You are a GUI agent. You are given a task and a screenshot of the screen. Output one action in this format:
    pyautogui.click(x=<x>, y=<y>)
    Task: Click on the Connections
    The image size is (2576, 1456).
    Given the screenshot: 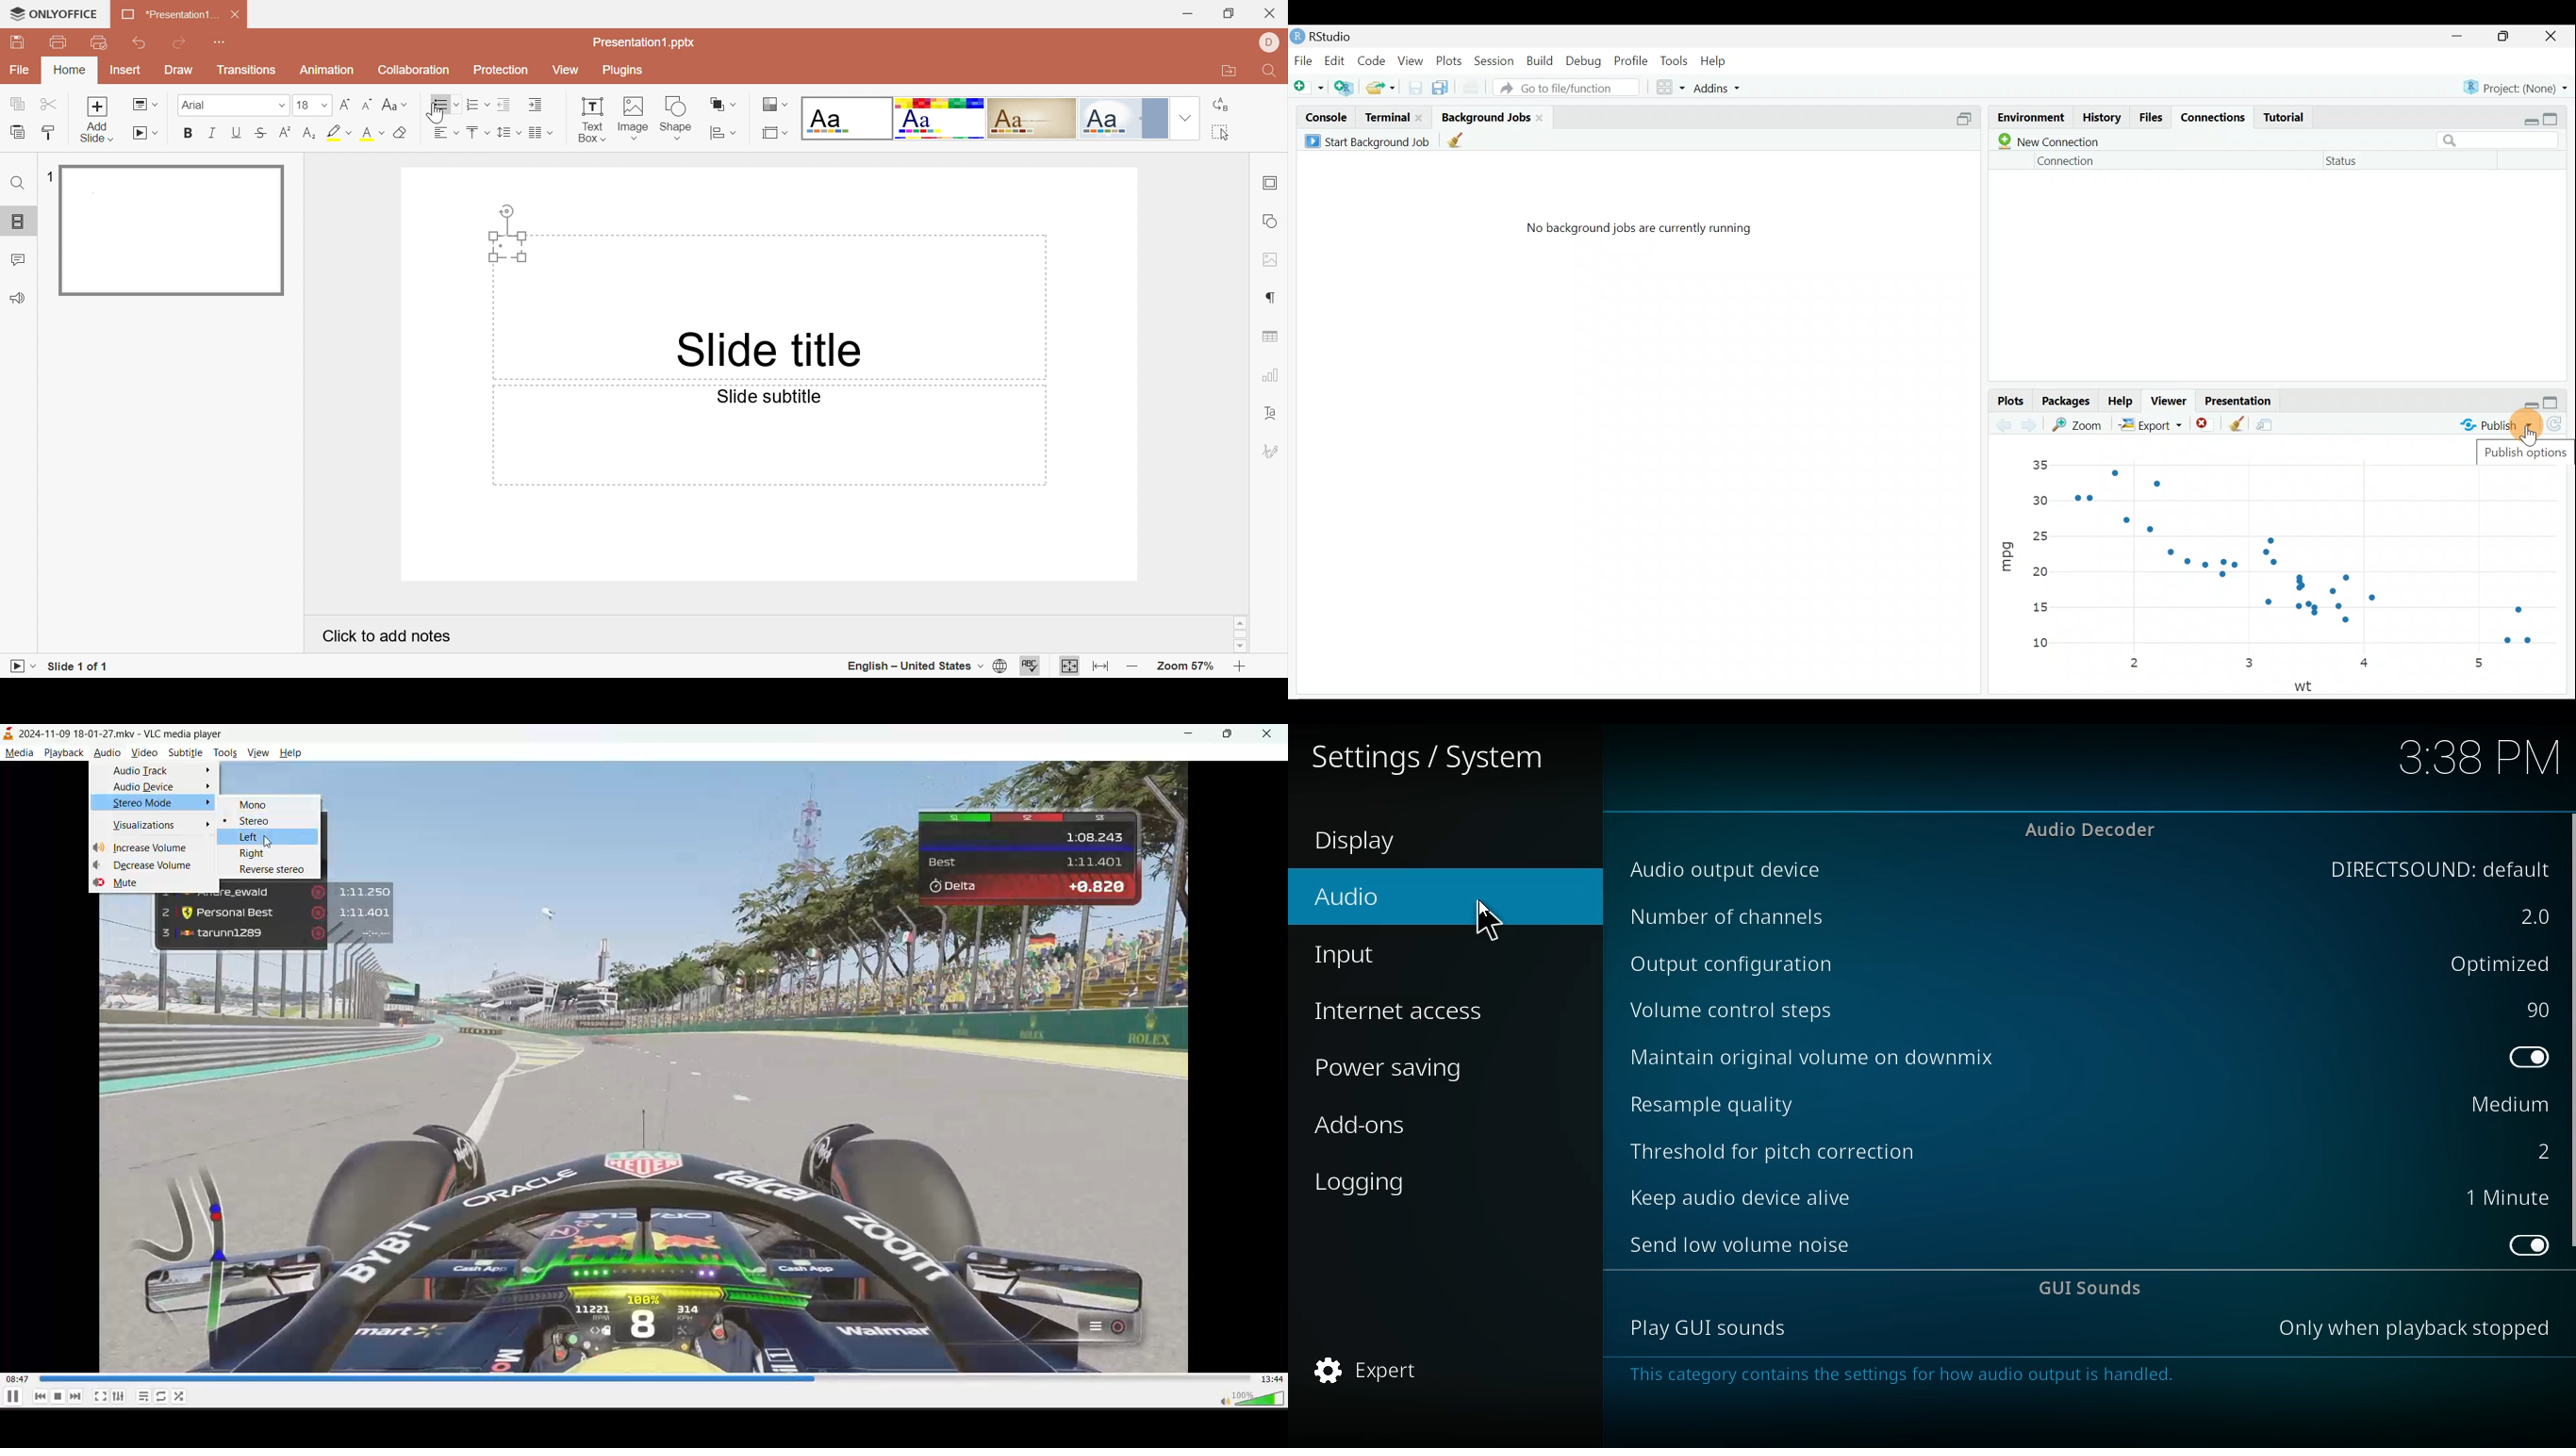 What is the action you would take?
    pyautogui.click(x=2216, y=119)
    